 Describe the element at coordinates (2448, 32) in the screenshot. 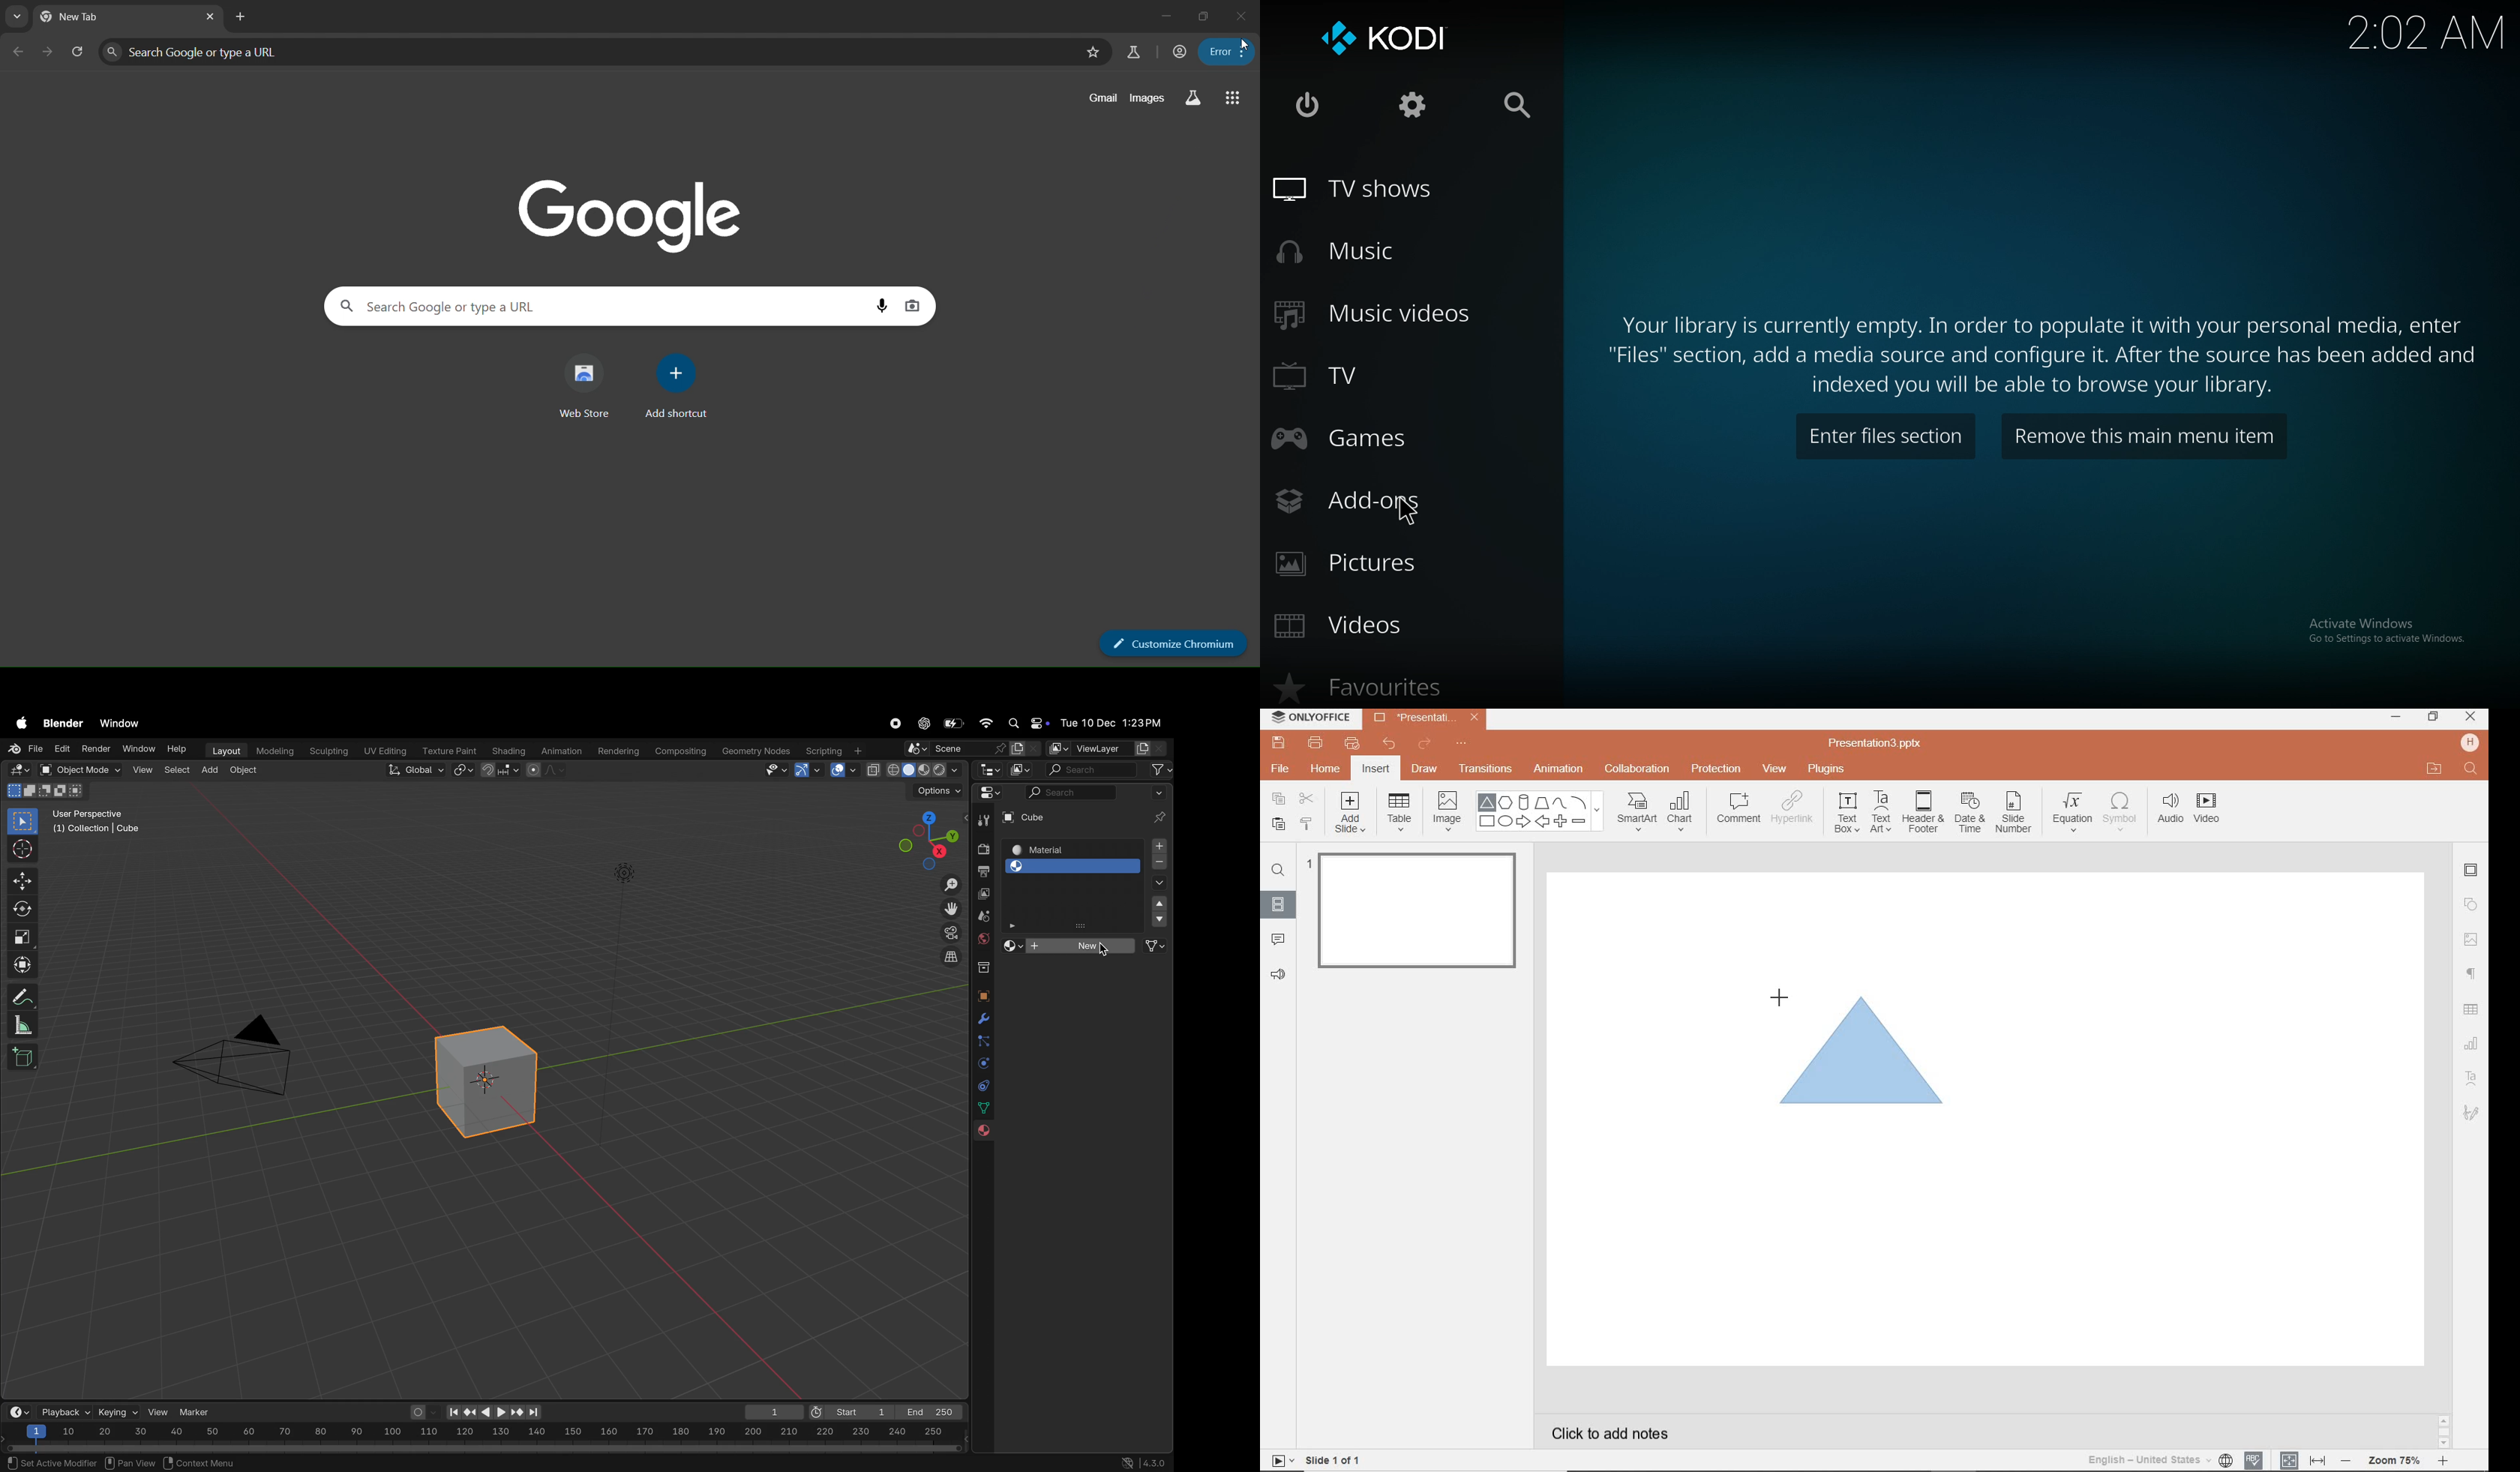

I see `time` at that location.